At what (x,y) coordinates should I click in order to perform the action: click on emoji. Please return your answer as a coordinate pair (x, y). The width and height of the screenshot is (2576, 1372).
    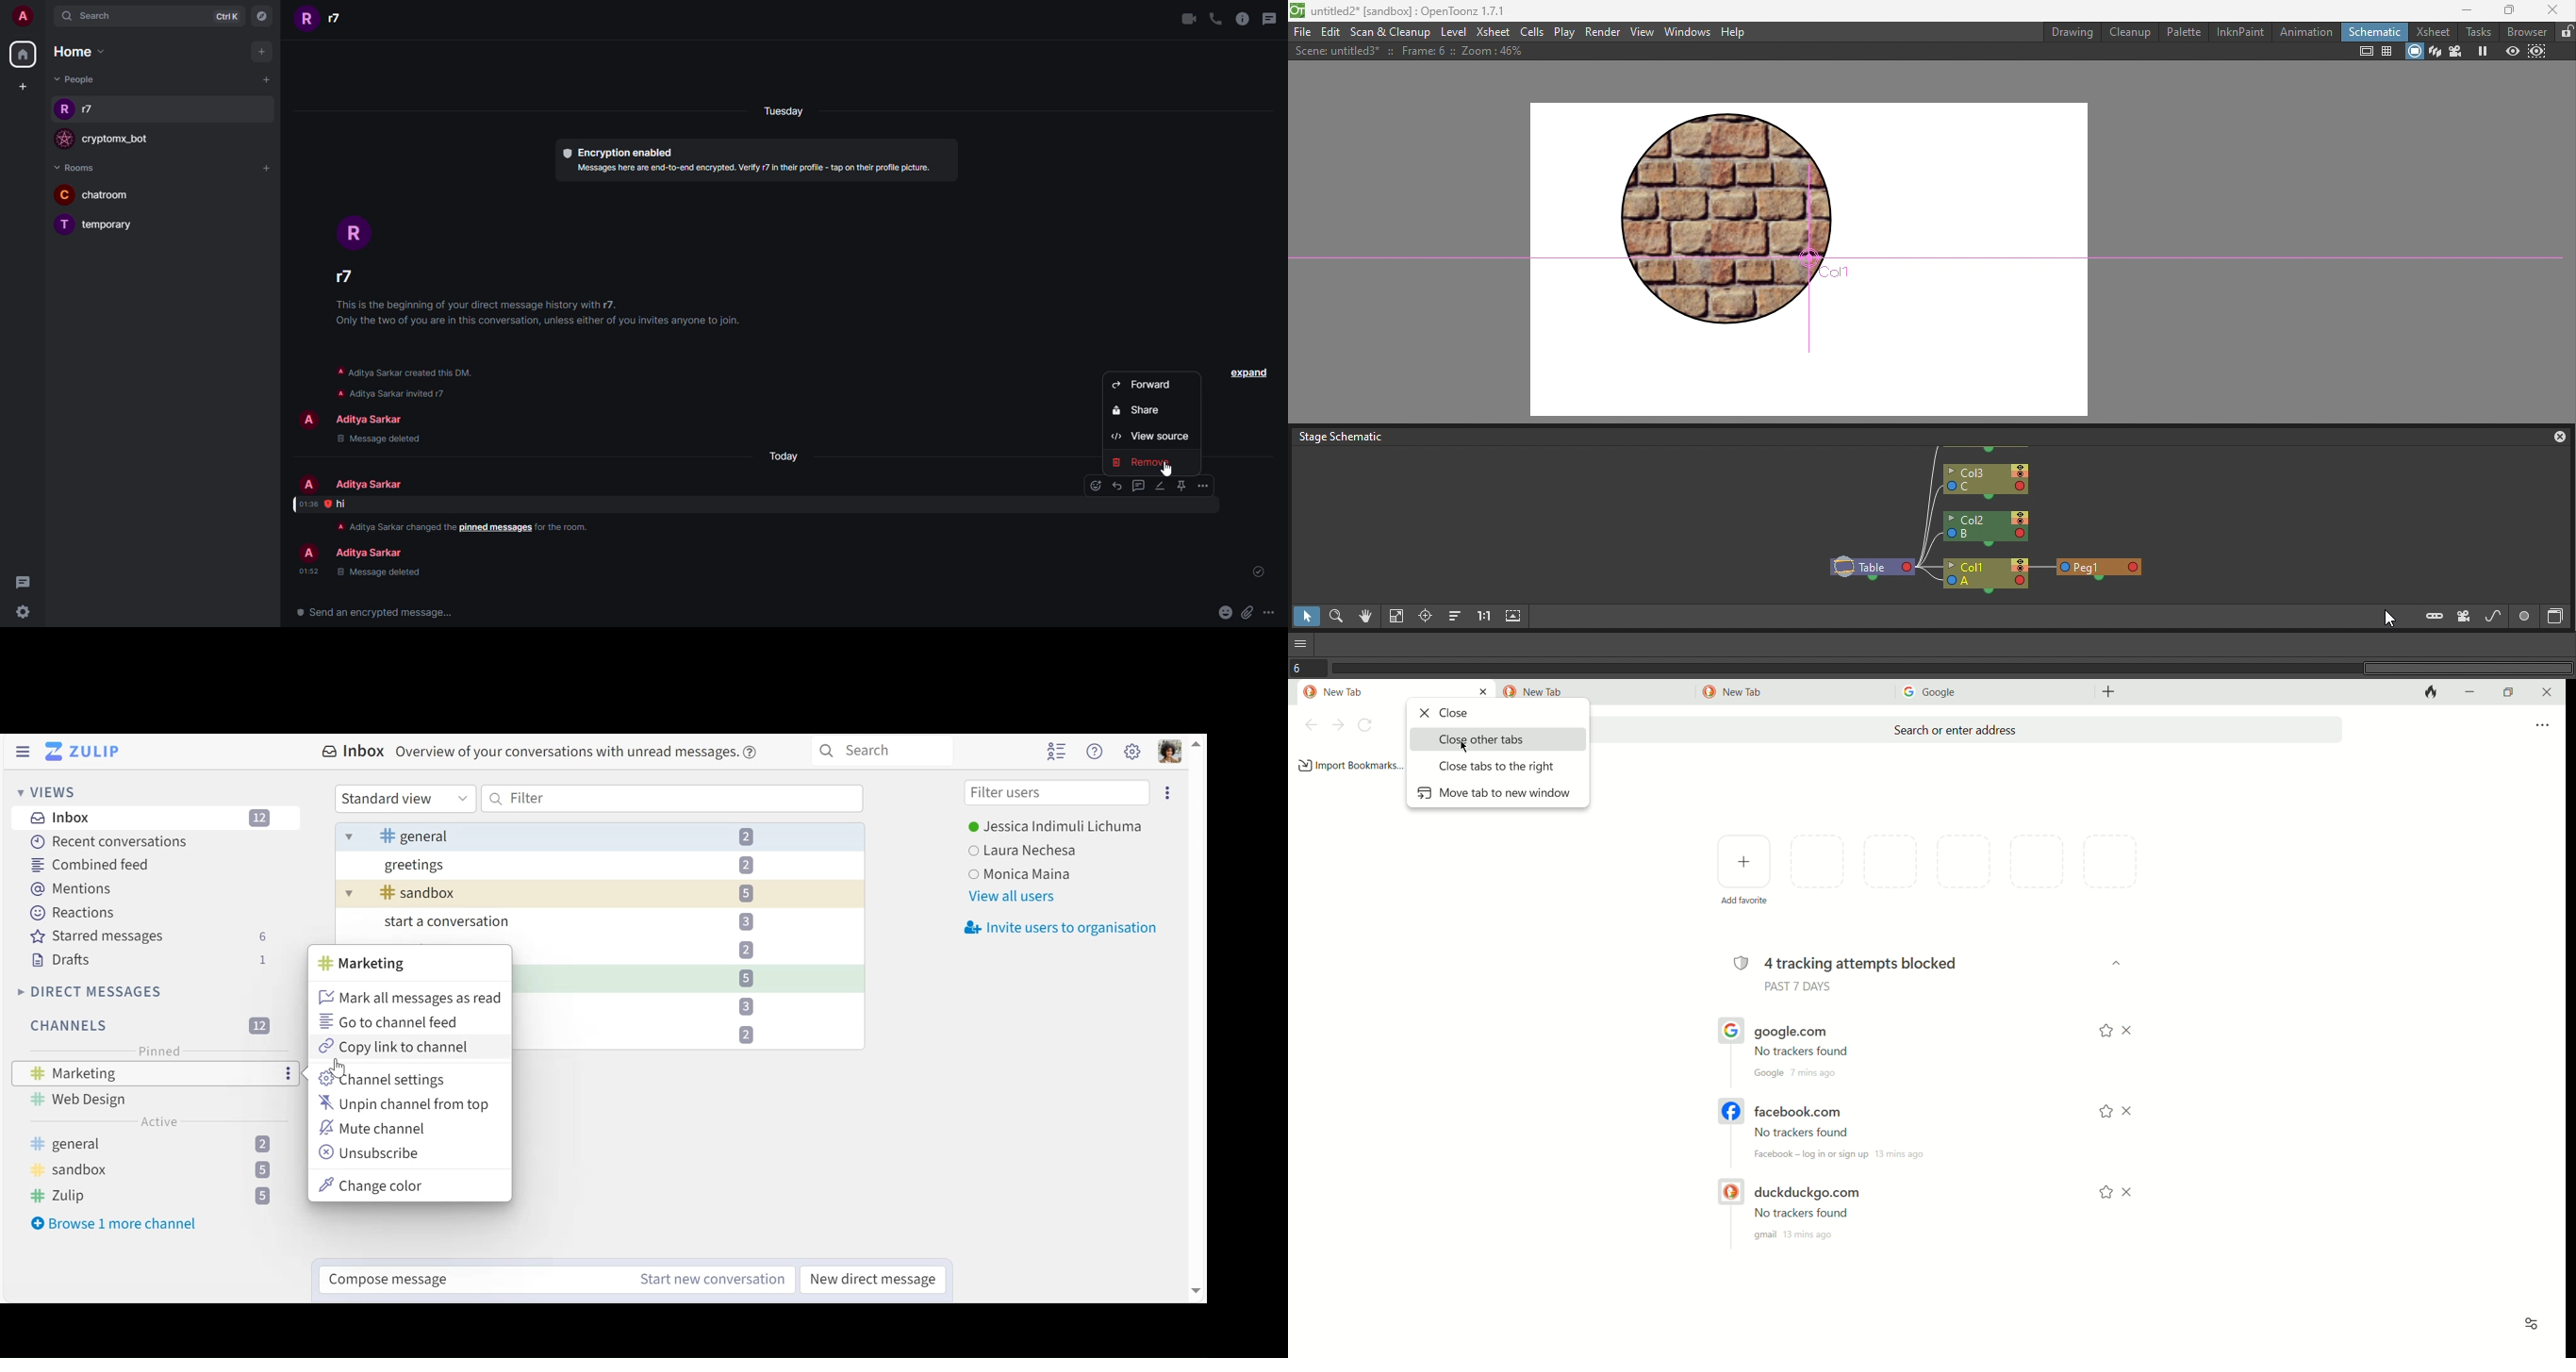
    Looking at the image, I should click on (1095, 486).